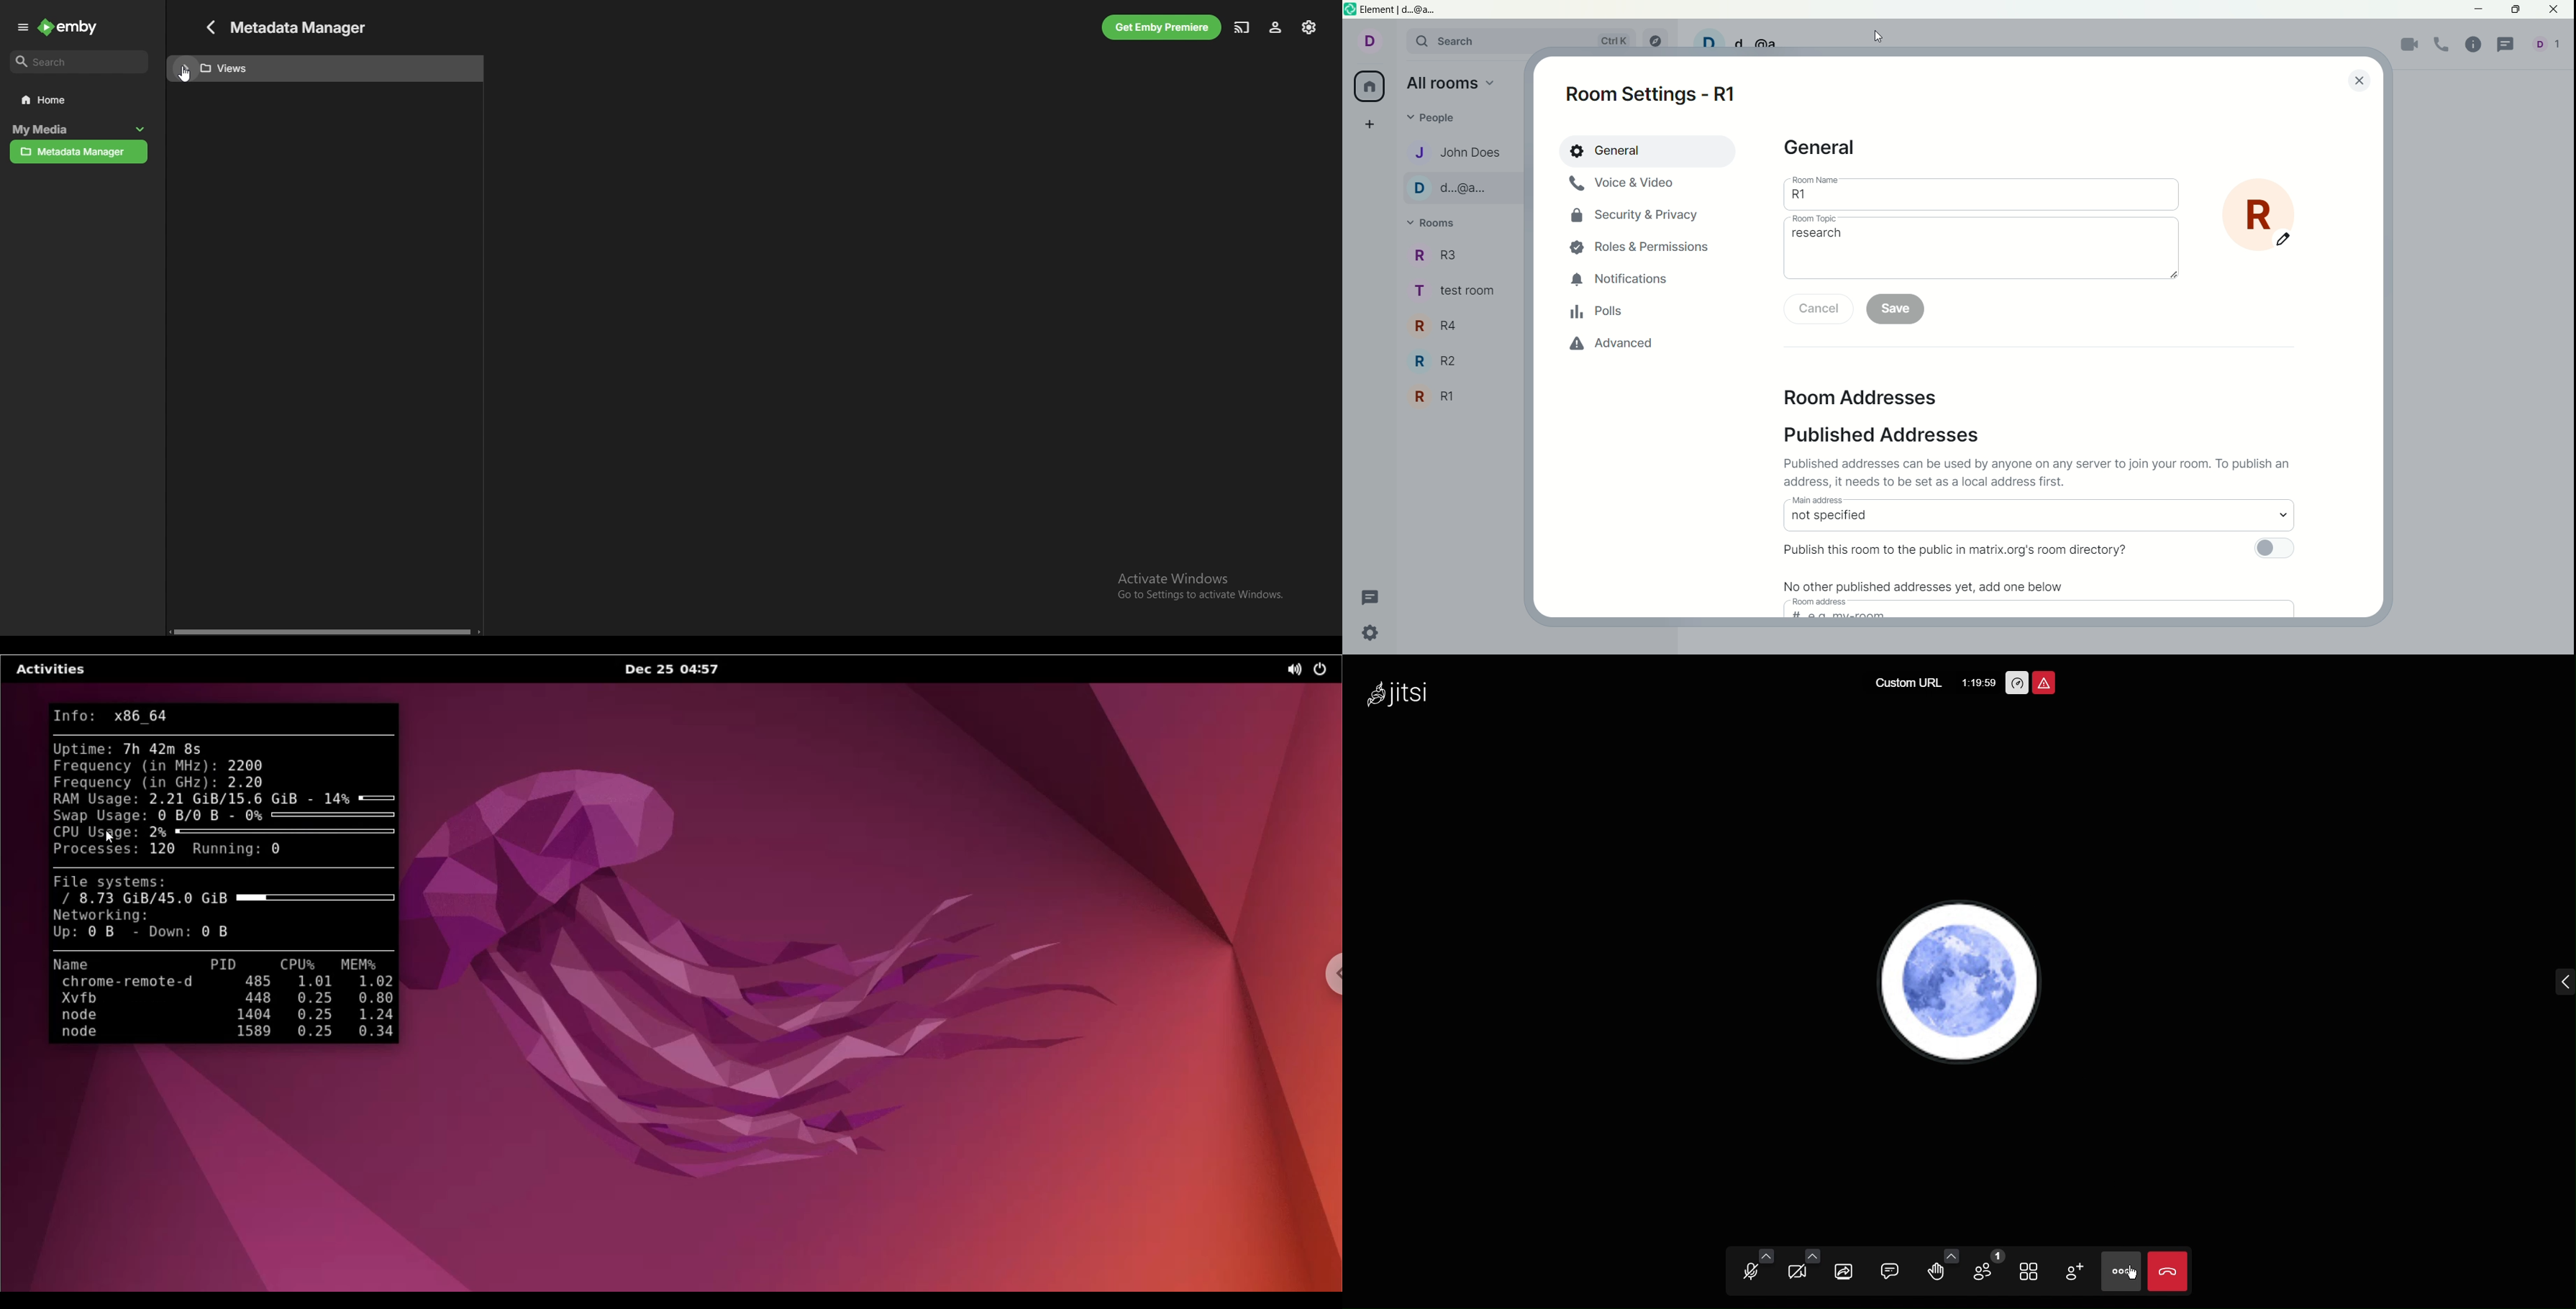 The image size is (2576, 1316). Describe the element at coordinates (1605, 343) in the screenshot. I see `advanced` at that location.